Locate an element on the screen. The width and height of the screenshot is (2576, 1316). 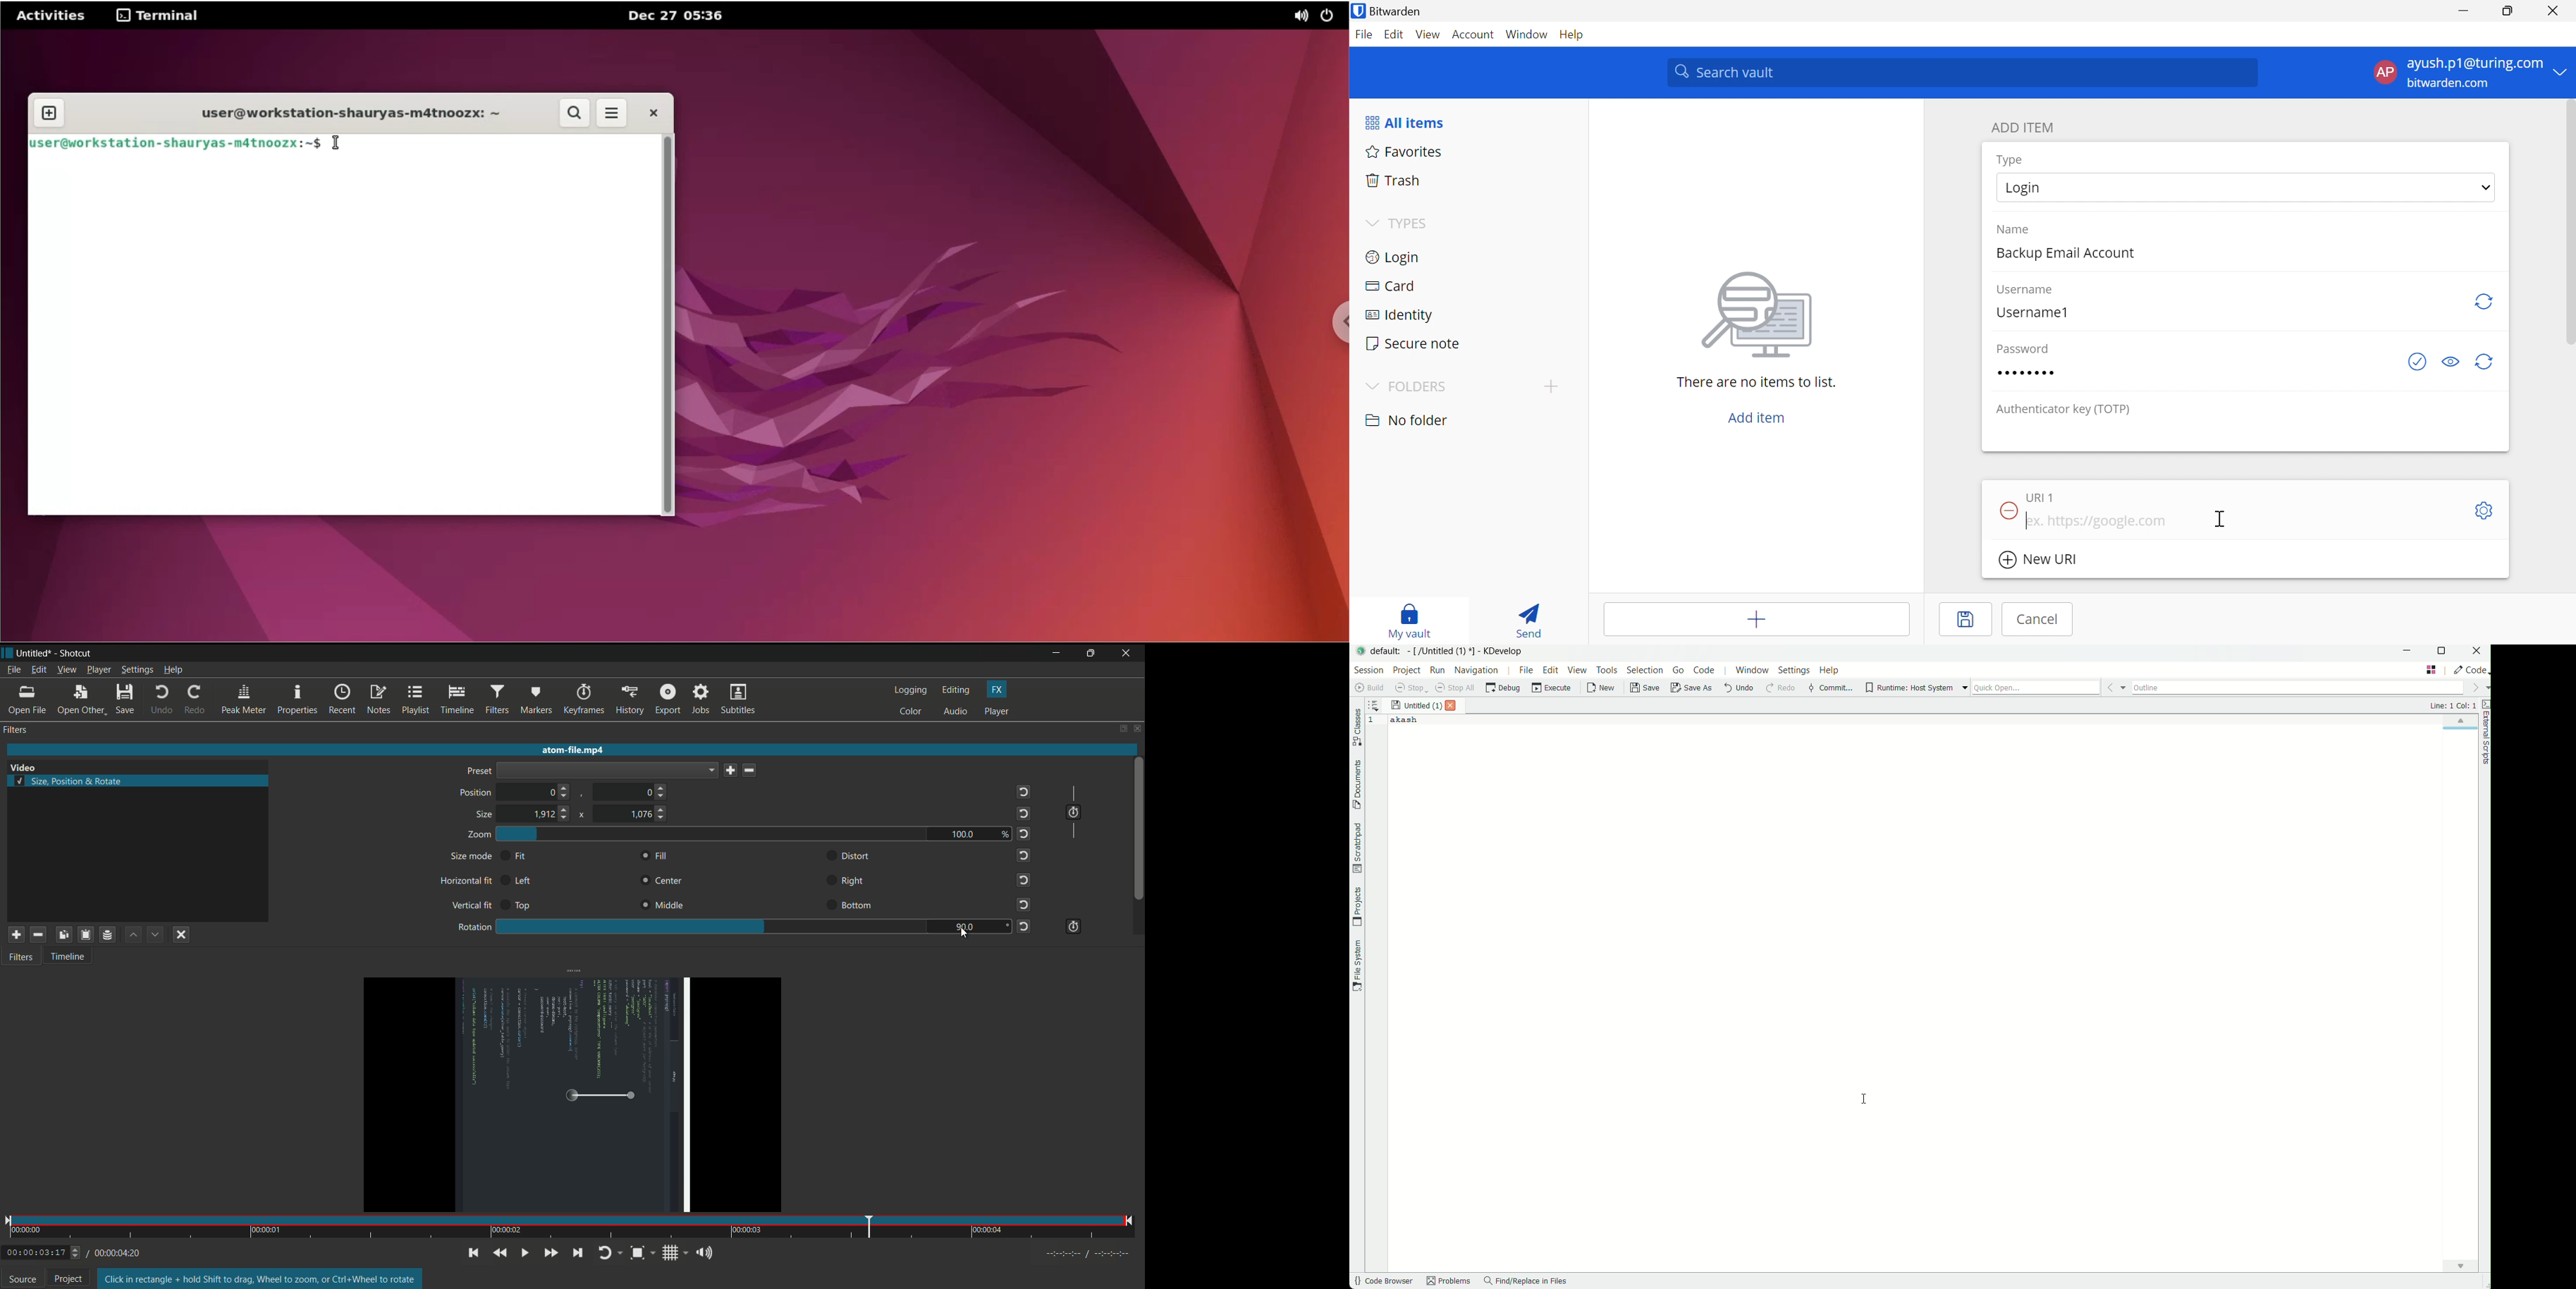
bitwarden logo is located at coordinates (1358, 11).